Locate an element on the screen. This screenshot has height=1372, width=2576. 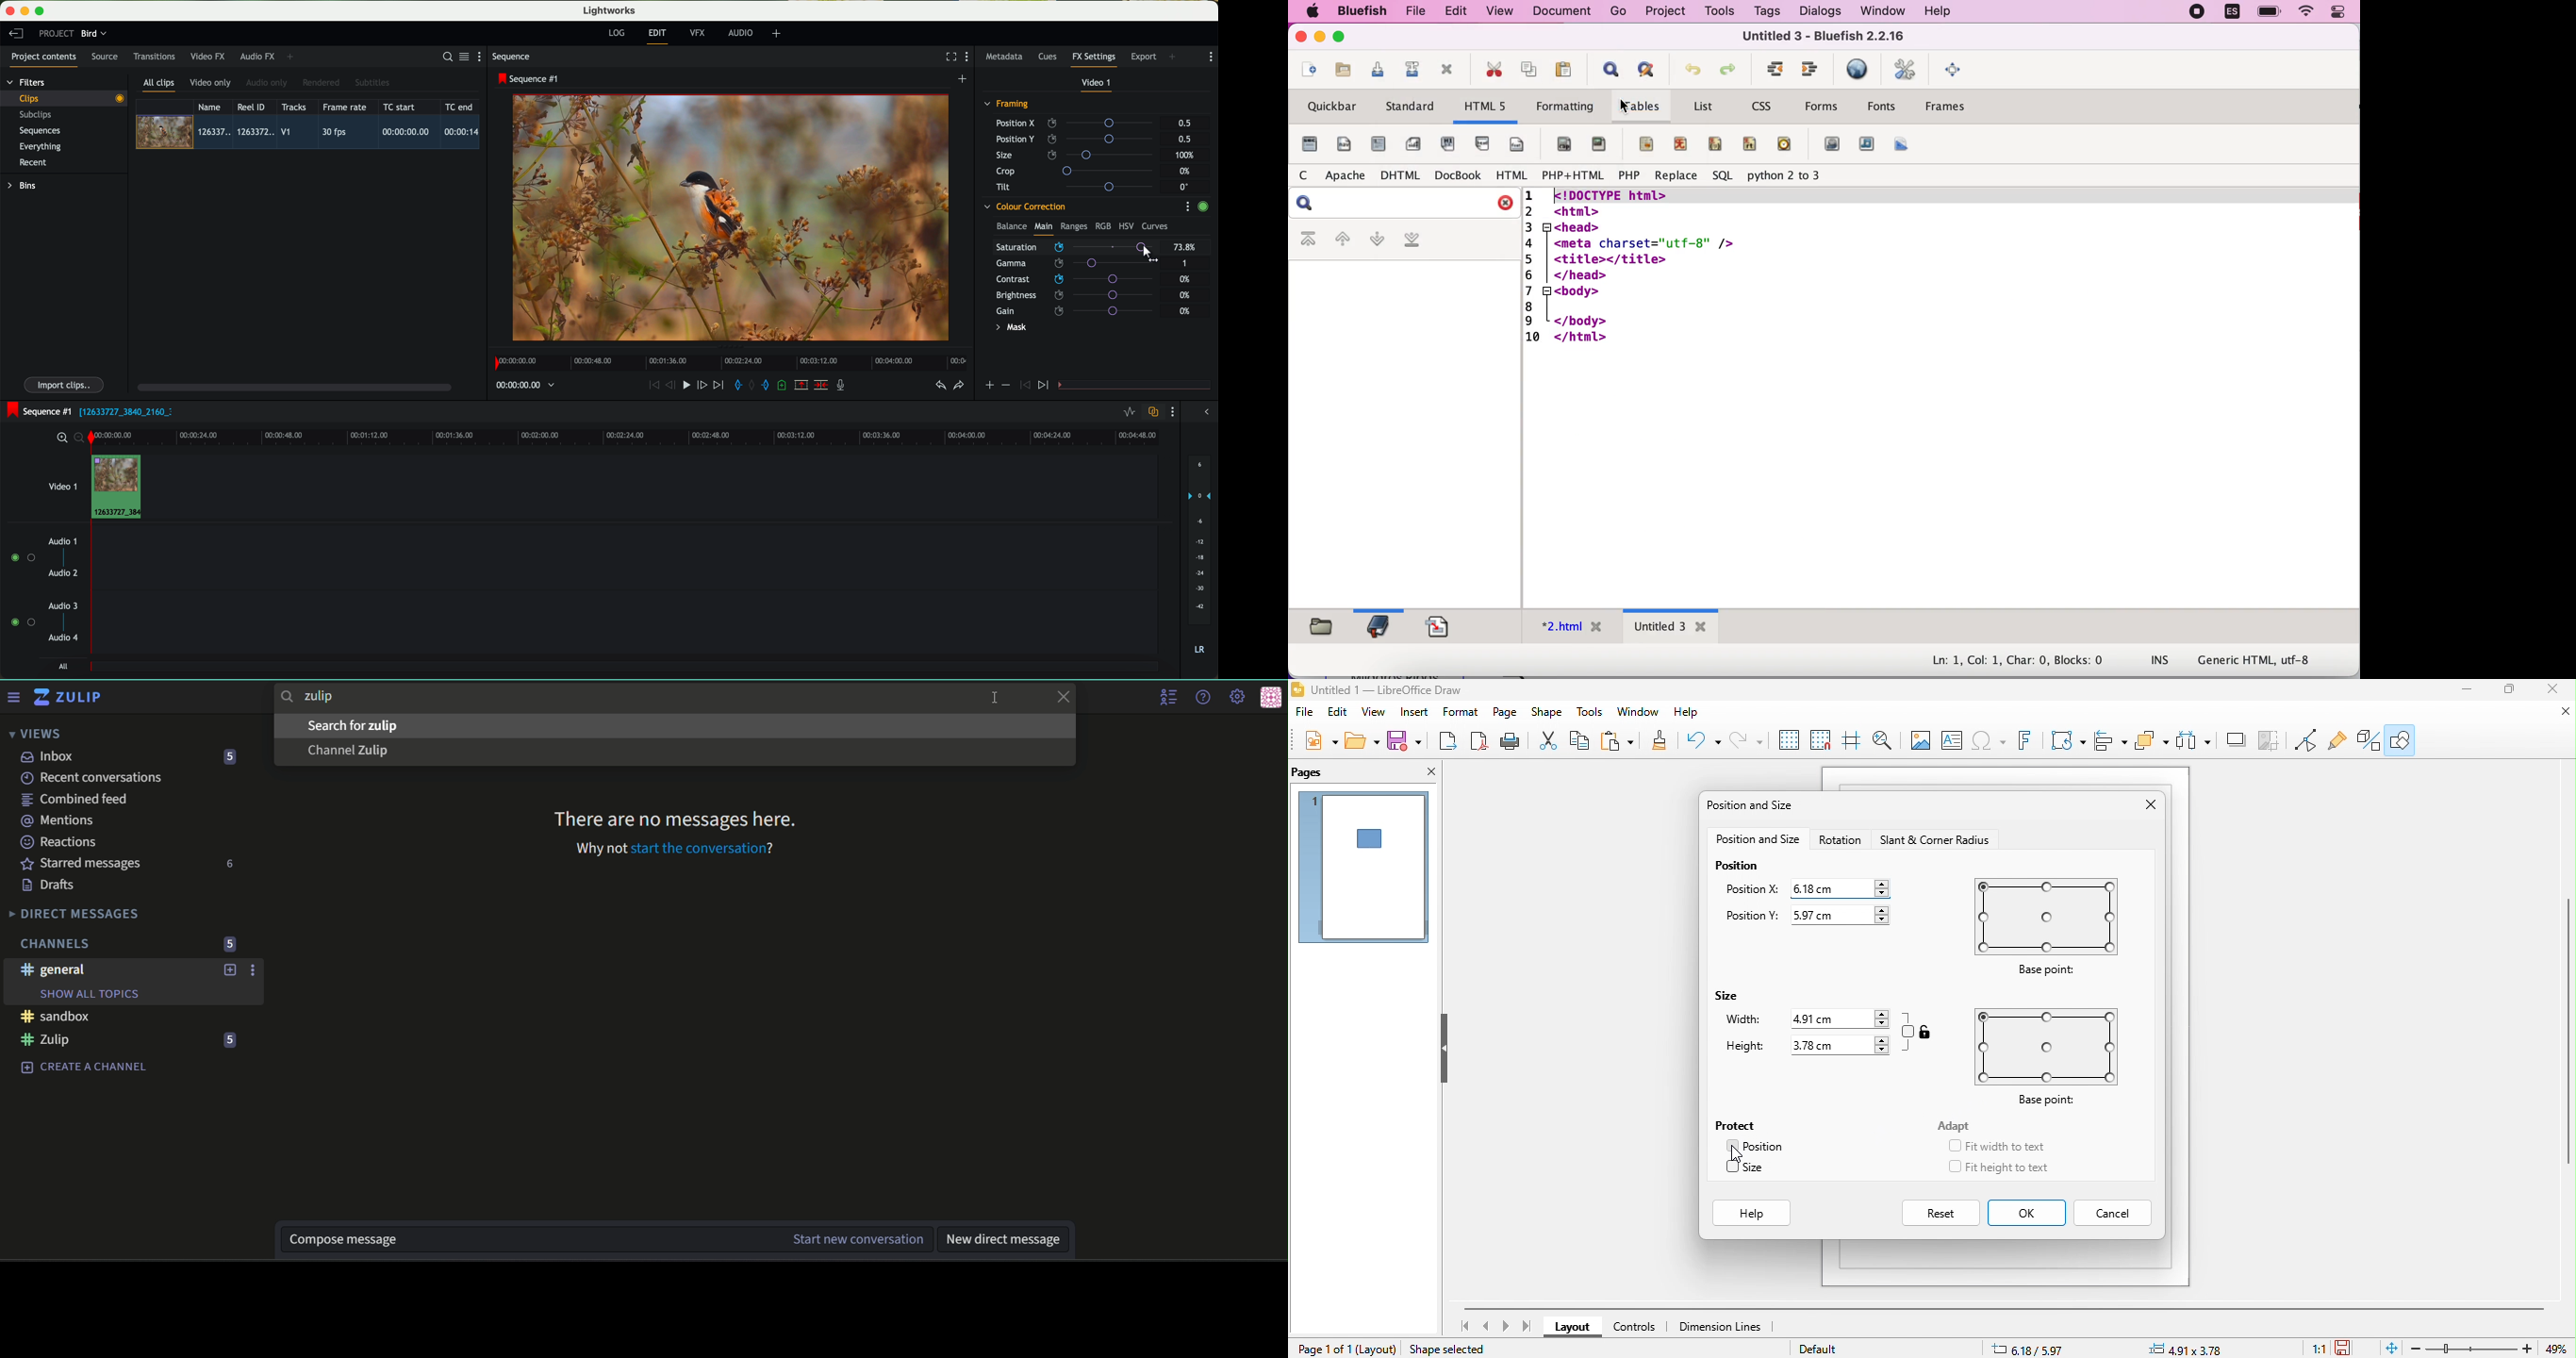
name is located at coordinates (213, 107).